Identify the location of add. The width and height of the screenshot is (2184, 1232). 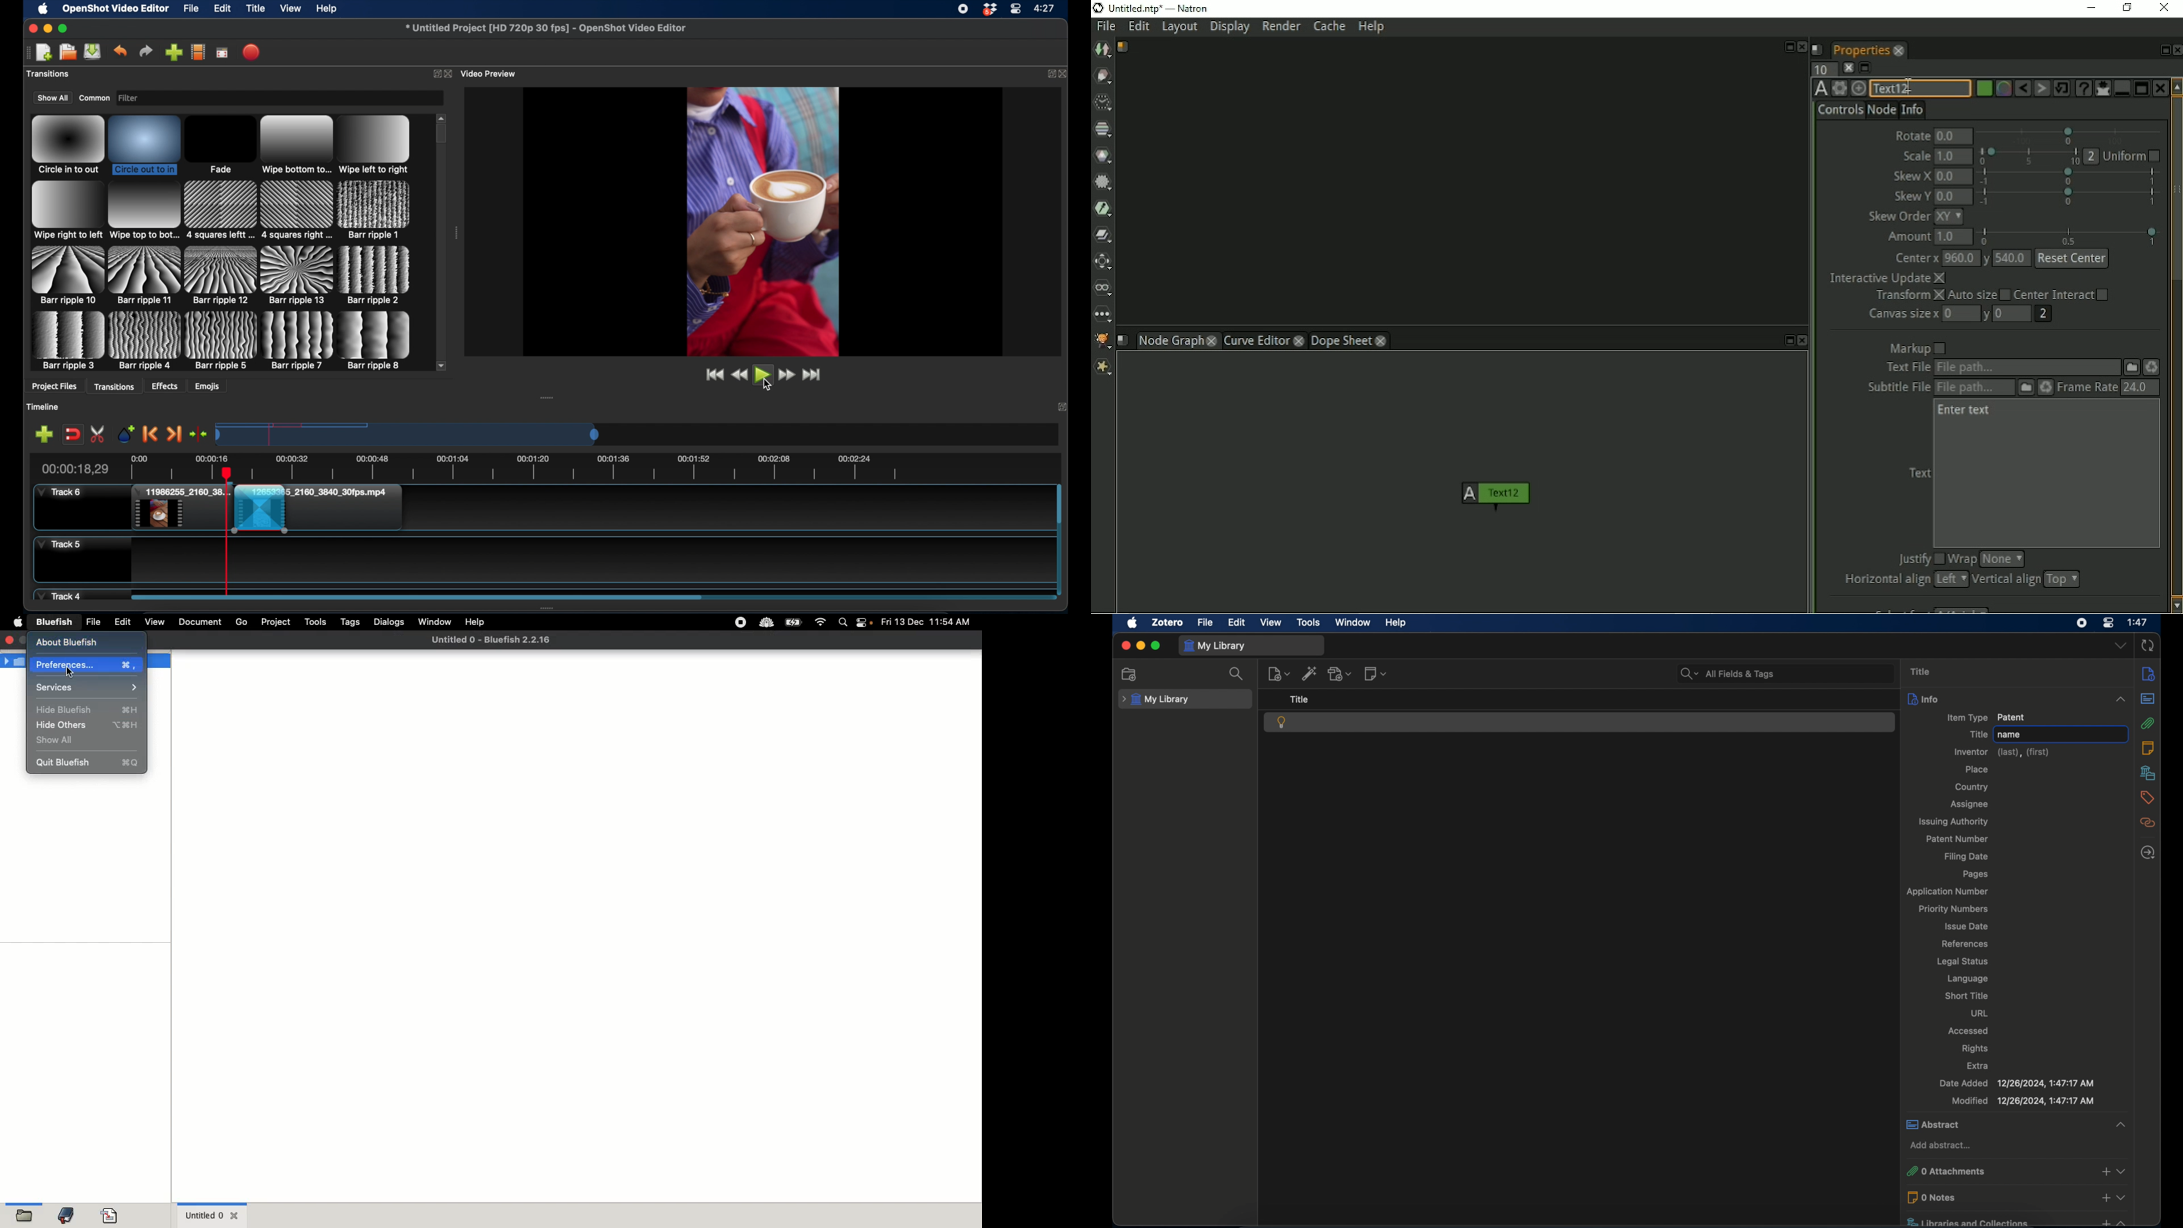
(2106, 1221).